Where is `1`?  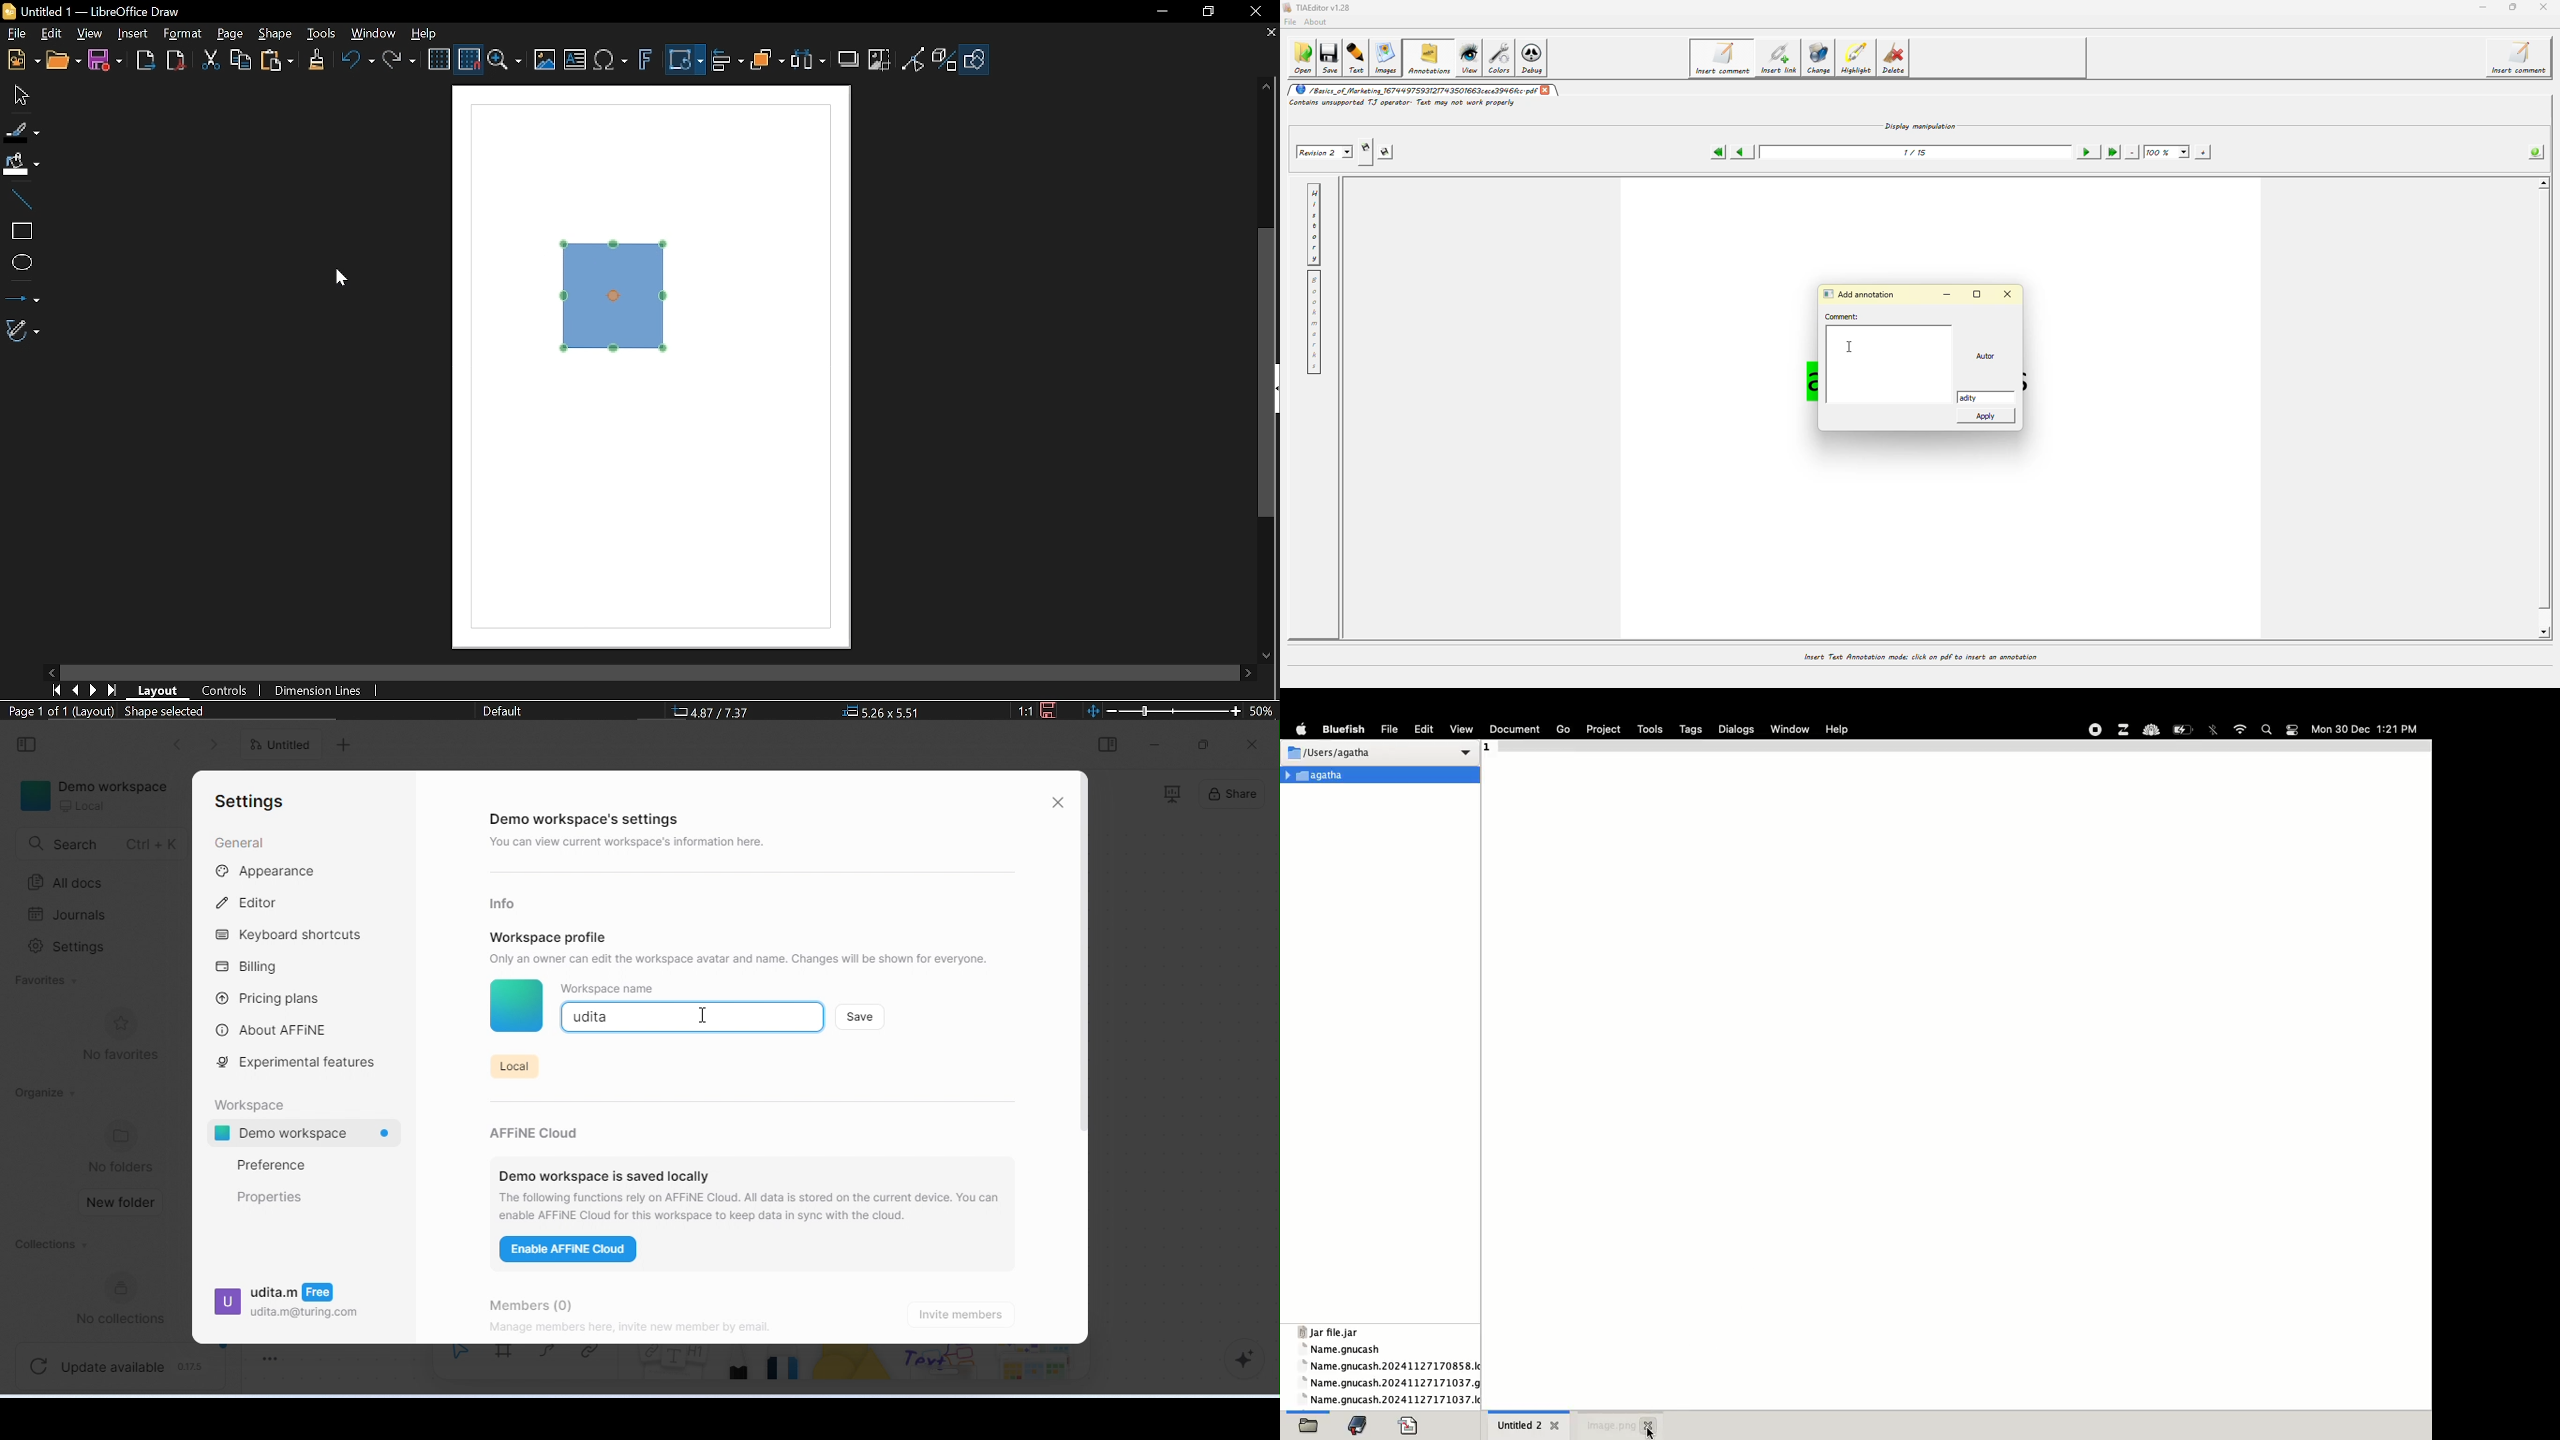 1 is located at coordinates (1958, 747).